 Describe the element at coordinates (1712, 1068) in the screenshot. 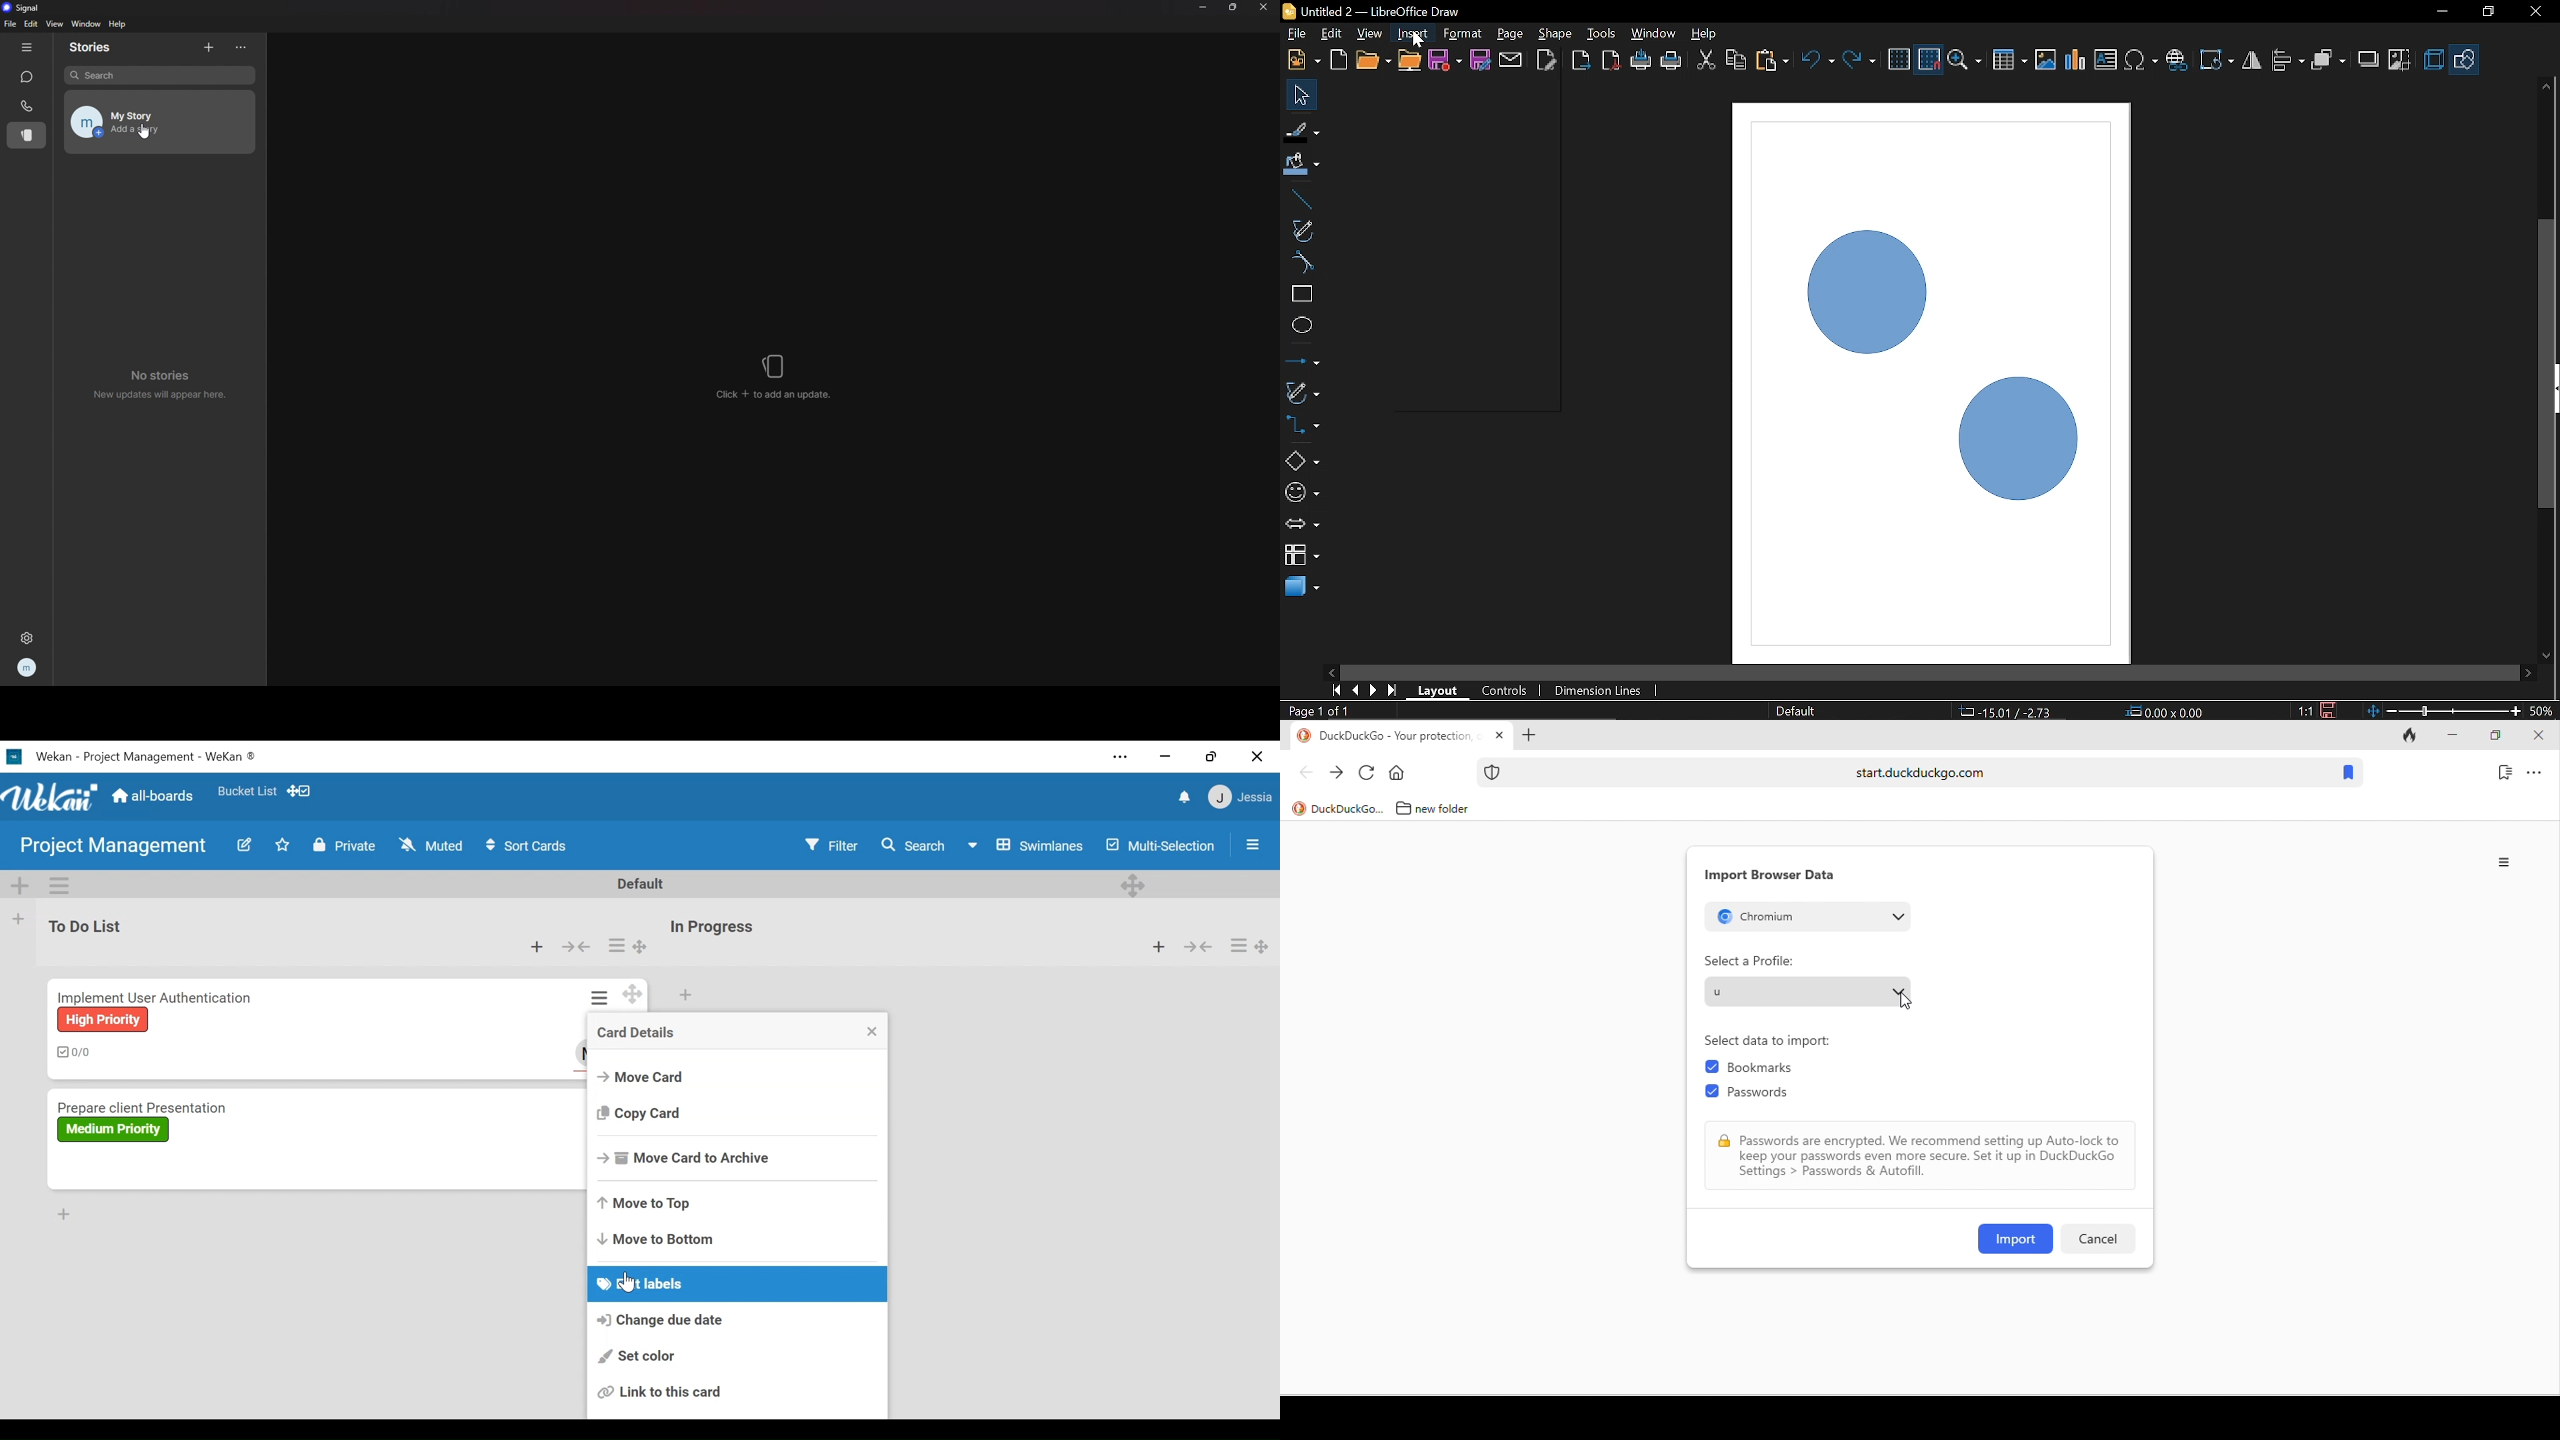

I see `checked checkbox` at that location.